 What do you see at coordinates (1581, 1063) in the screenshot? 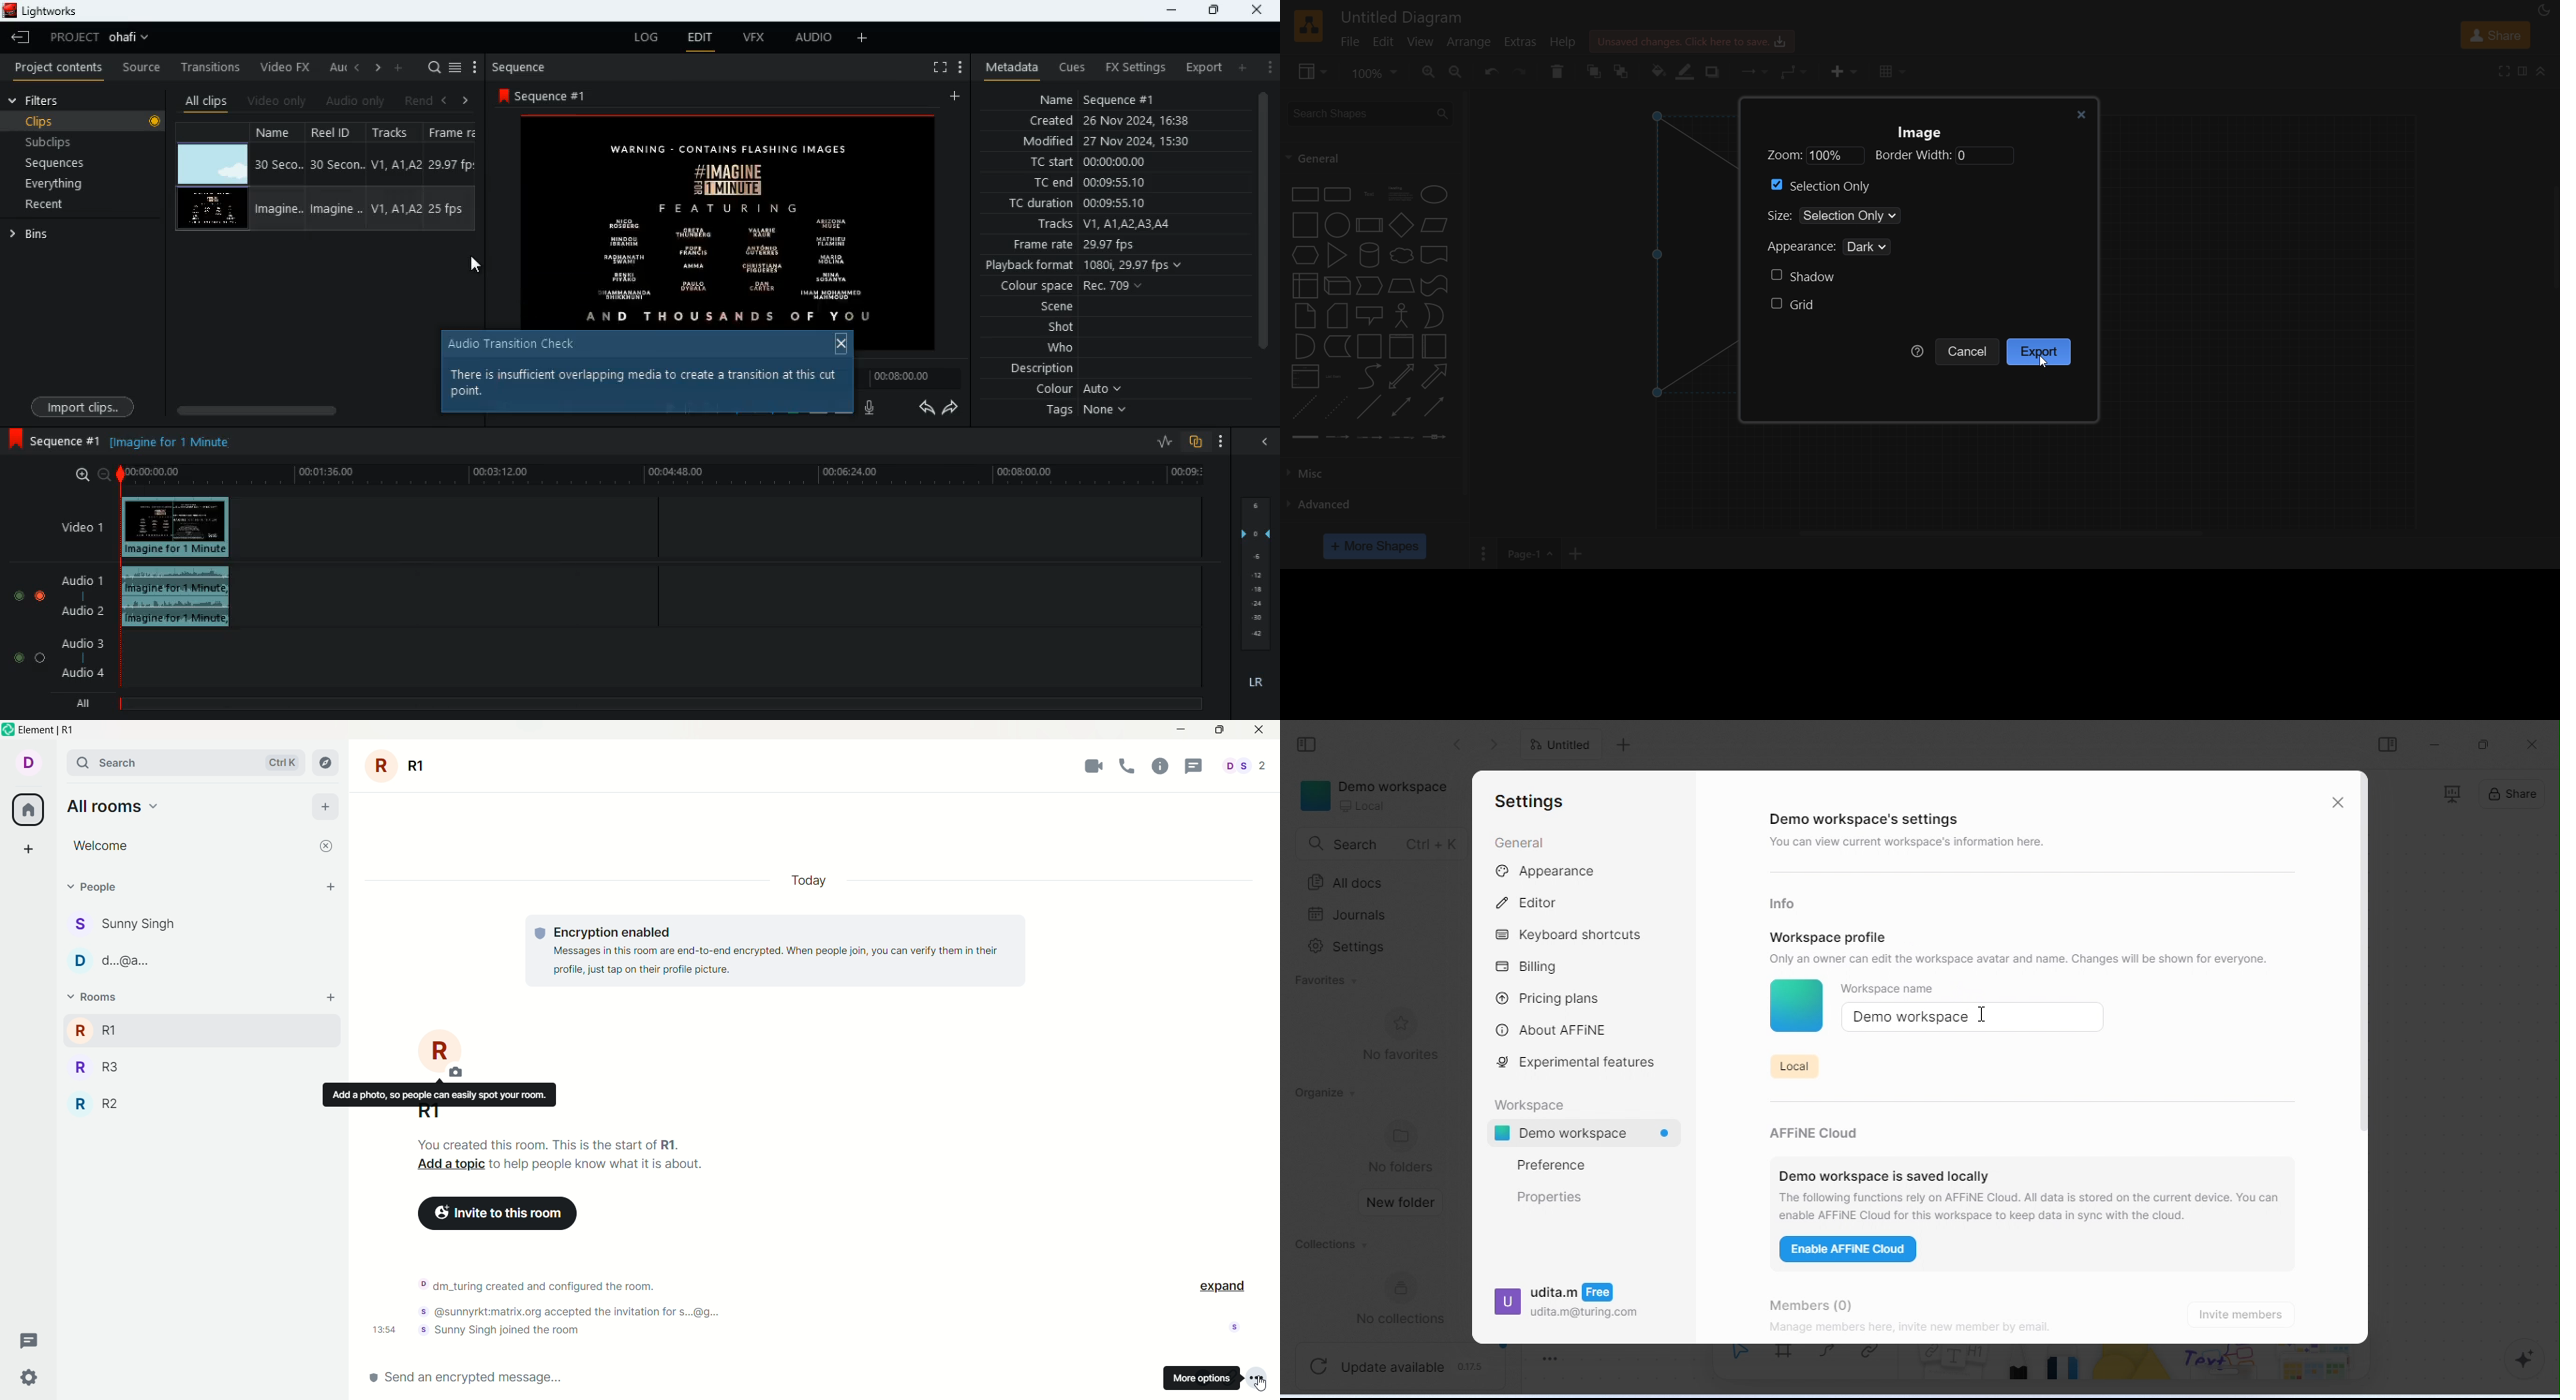
I see `experimental features` at bounding box center [1581, 1063].